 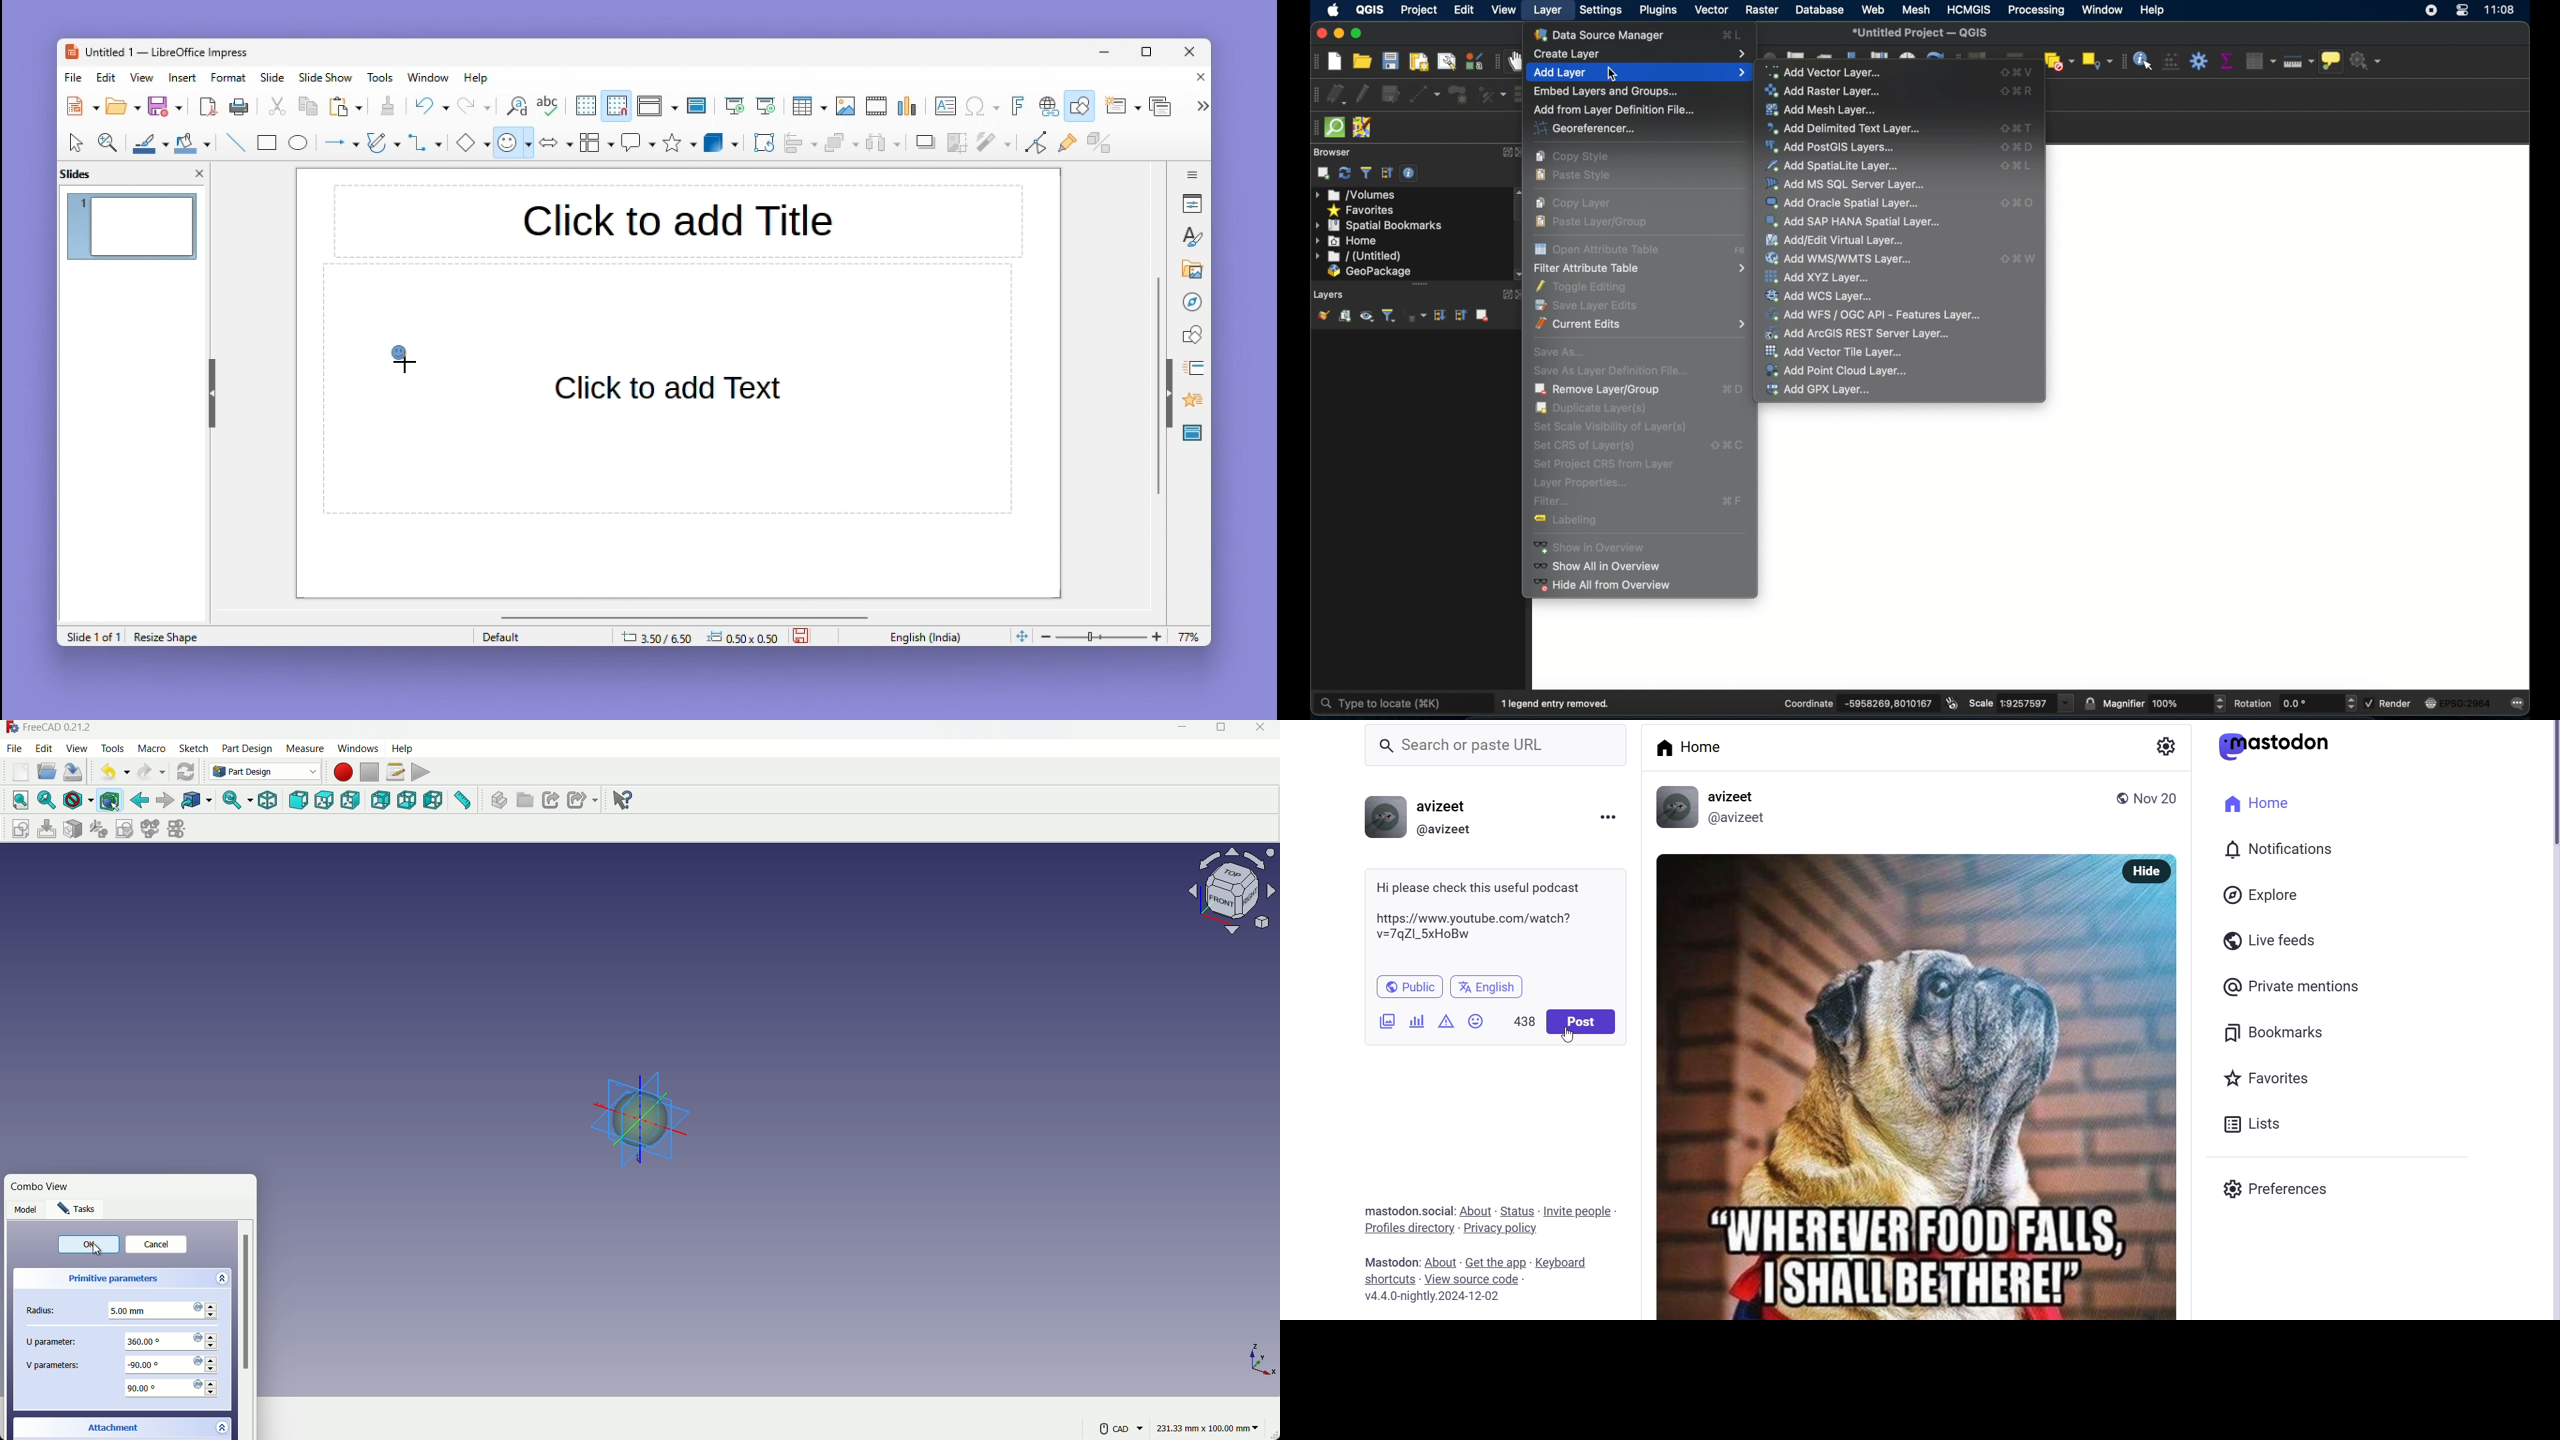 What do you see at coordinates (1538, 1072) in the screenshot?
I see `cursor` at bounding box center [1538, 1072].